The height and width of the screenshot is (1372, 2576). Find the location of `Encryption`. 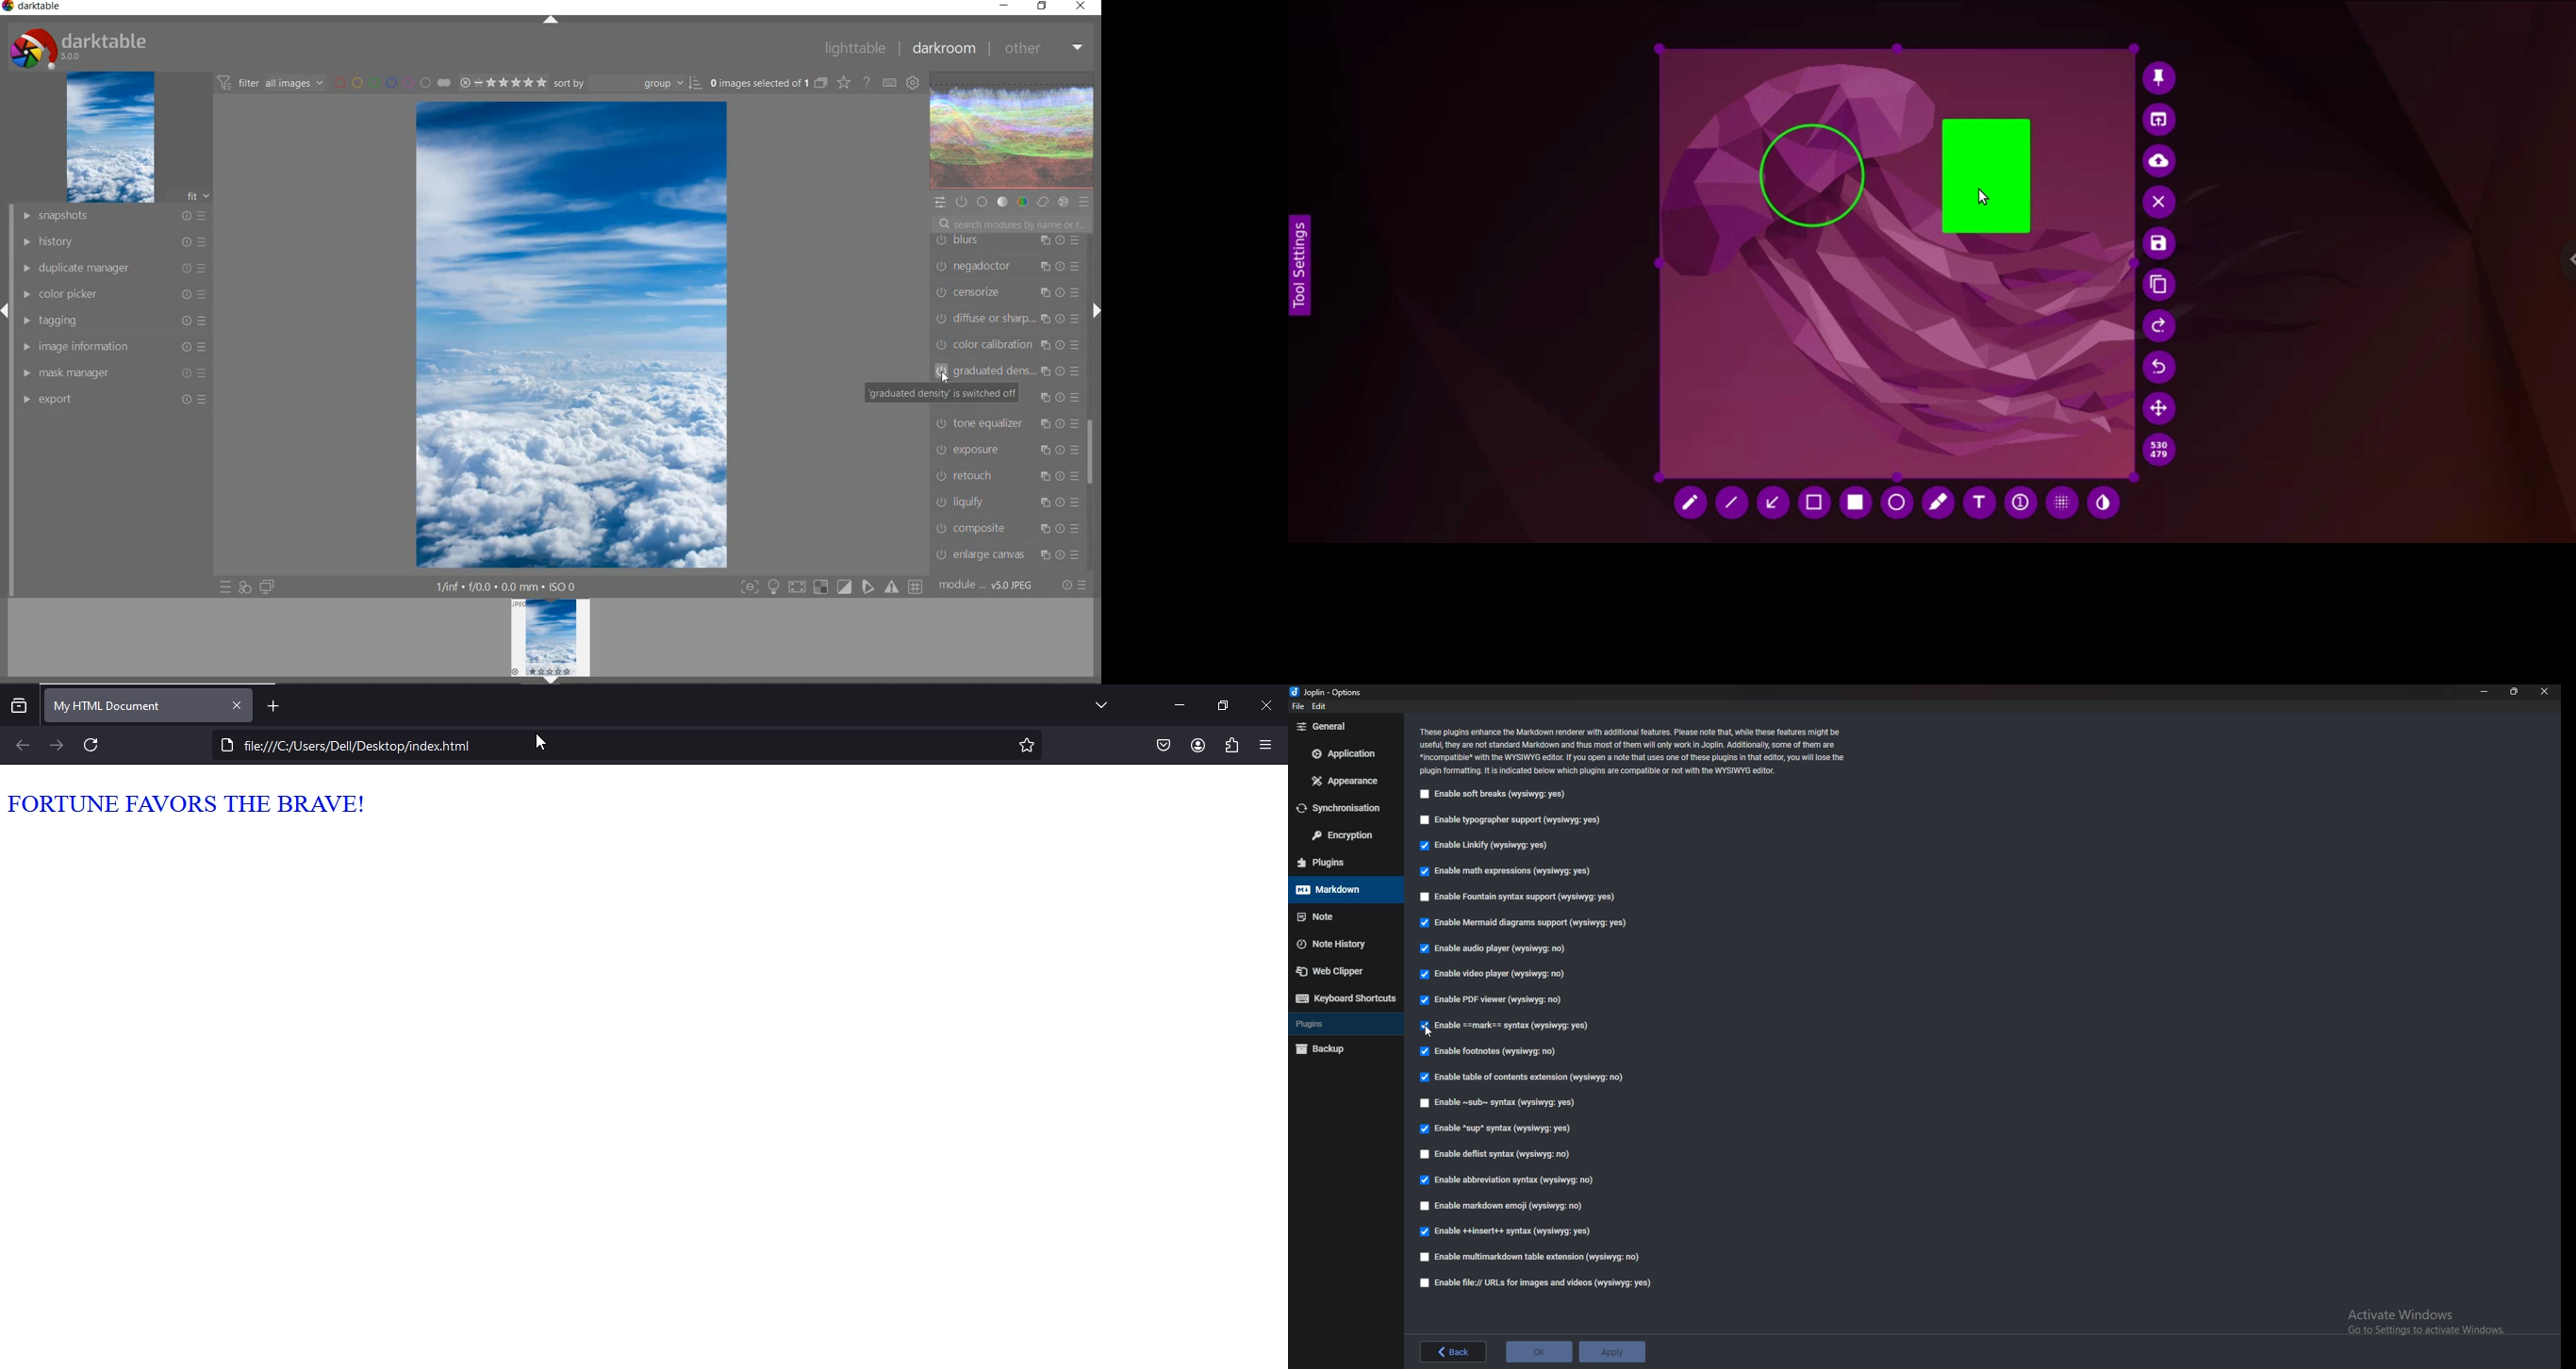

Encryption is located at coordinates (1346, 835).